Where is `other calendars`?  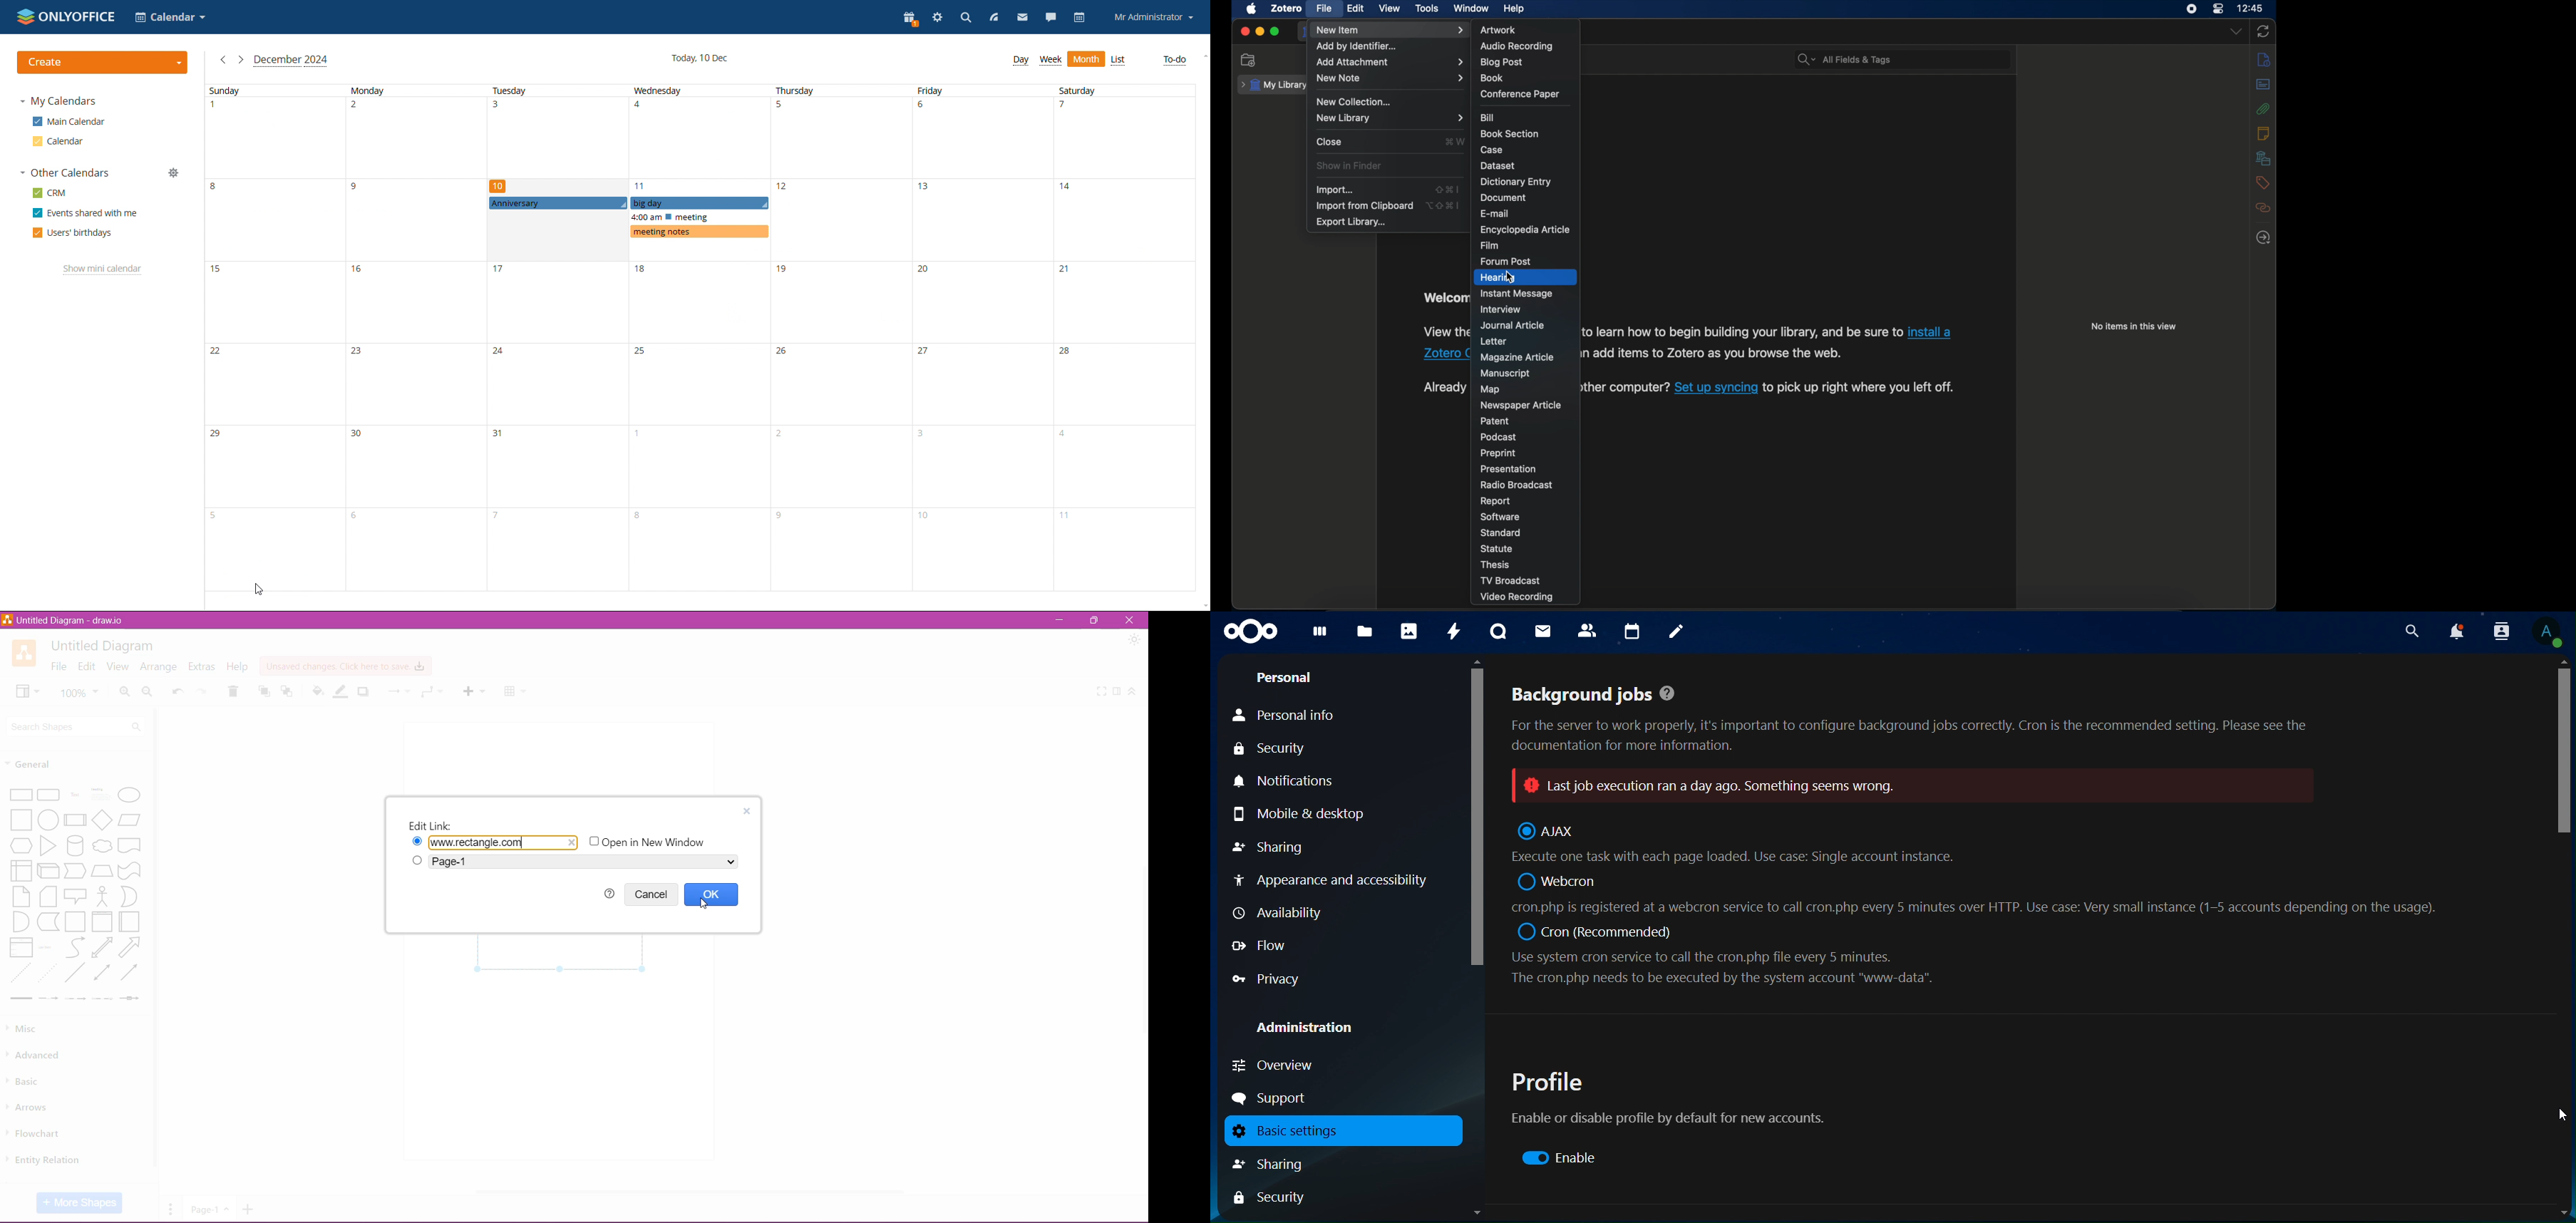 other calendars is located at coordinates (65, 172).